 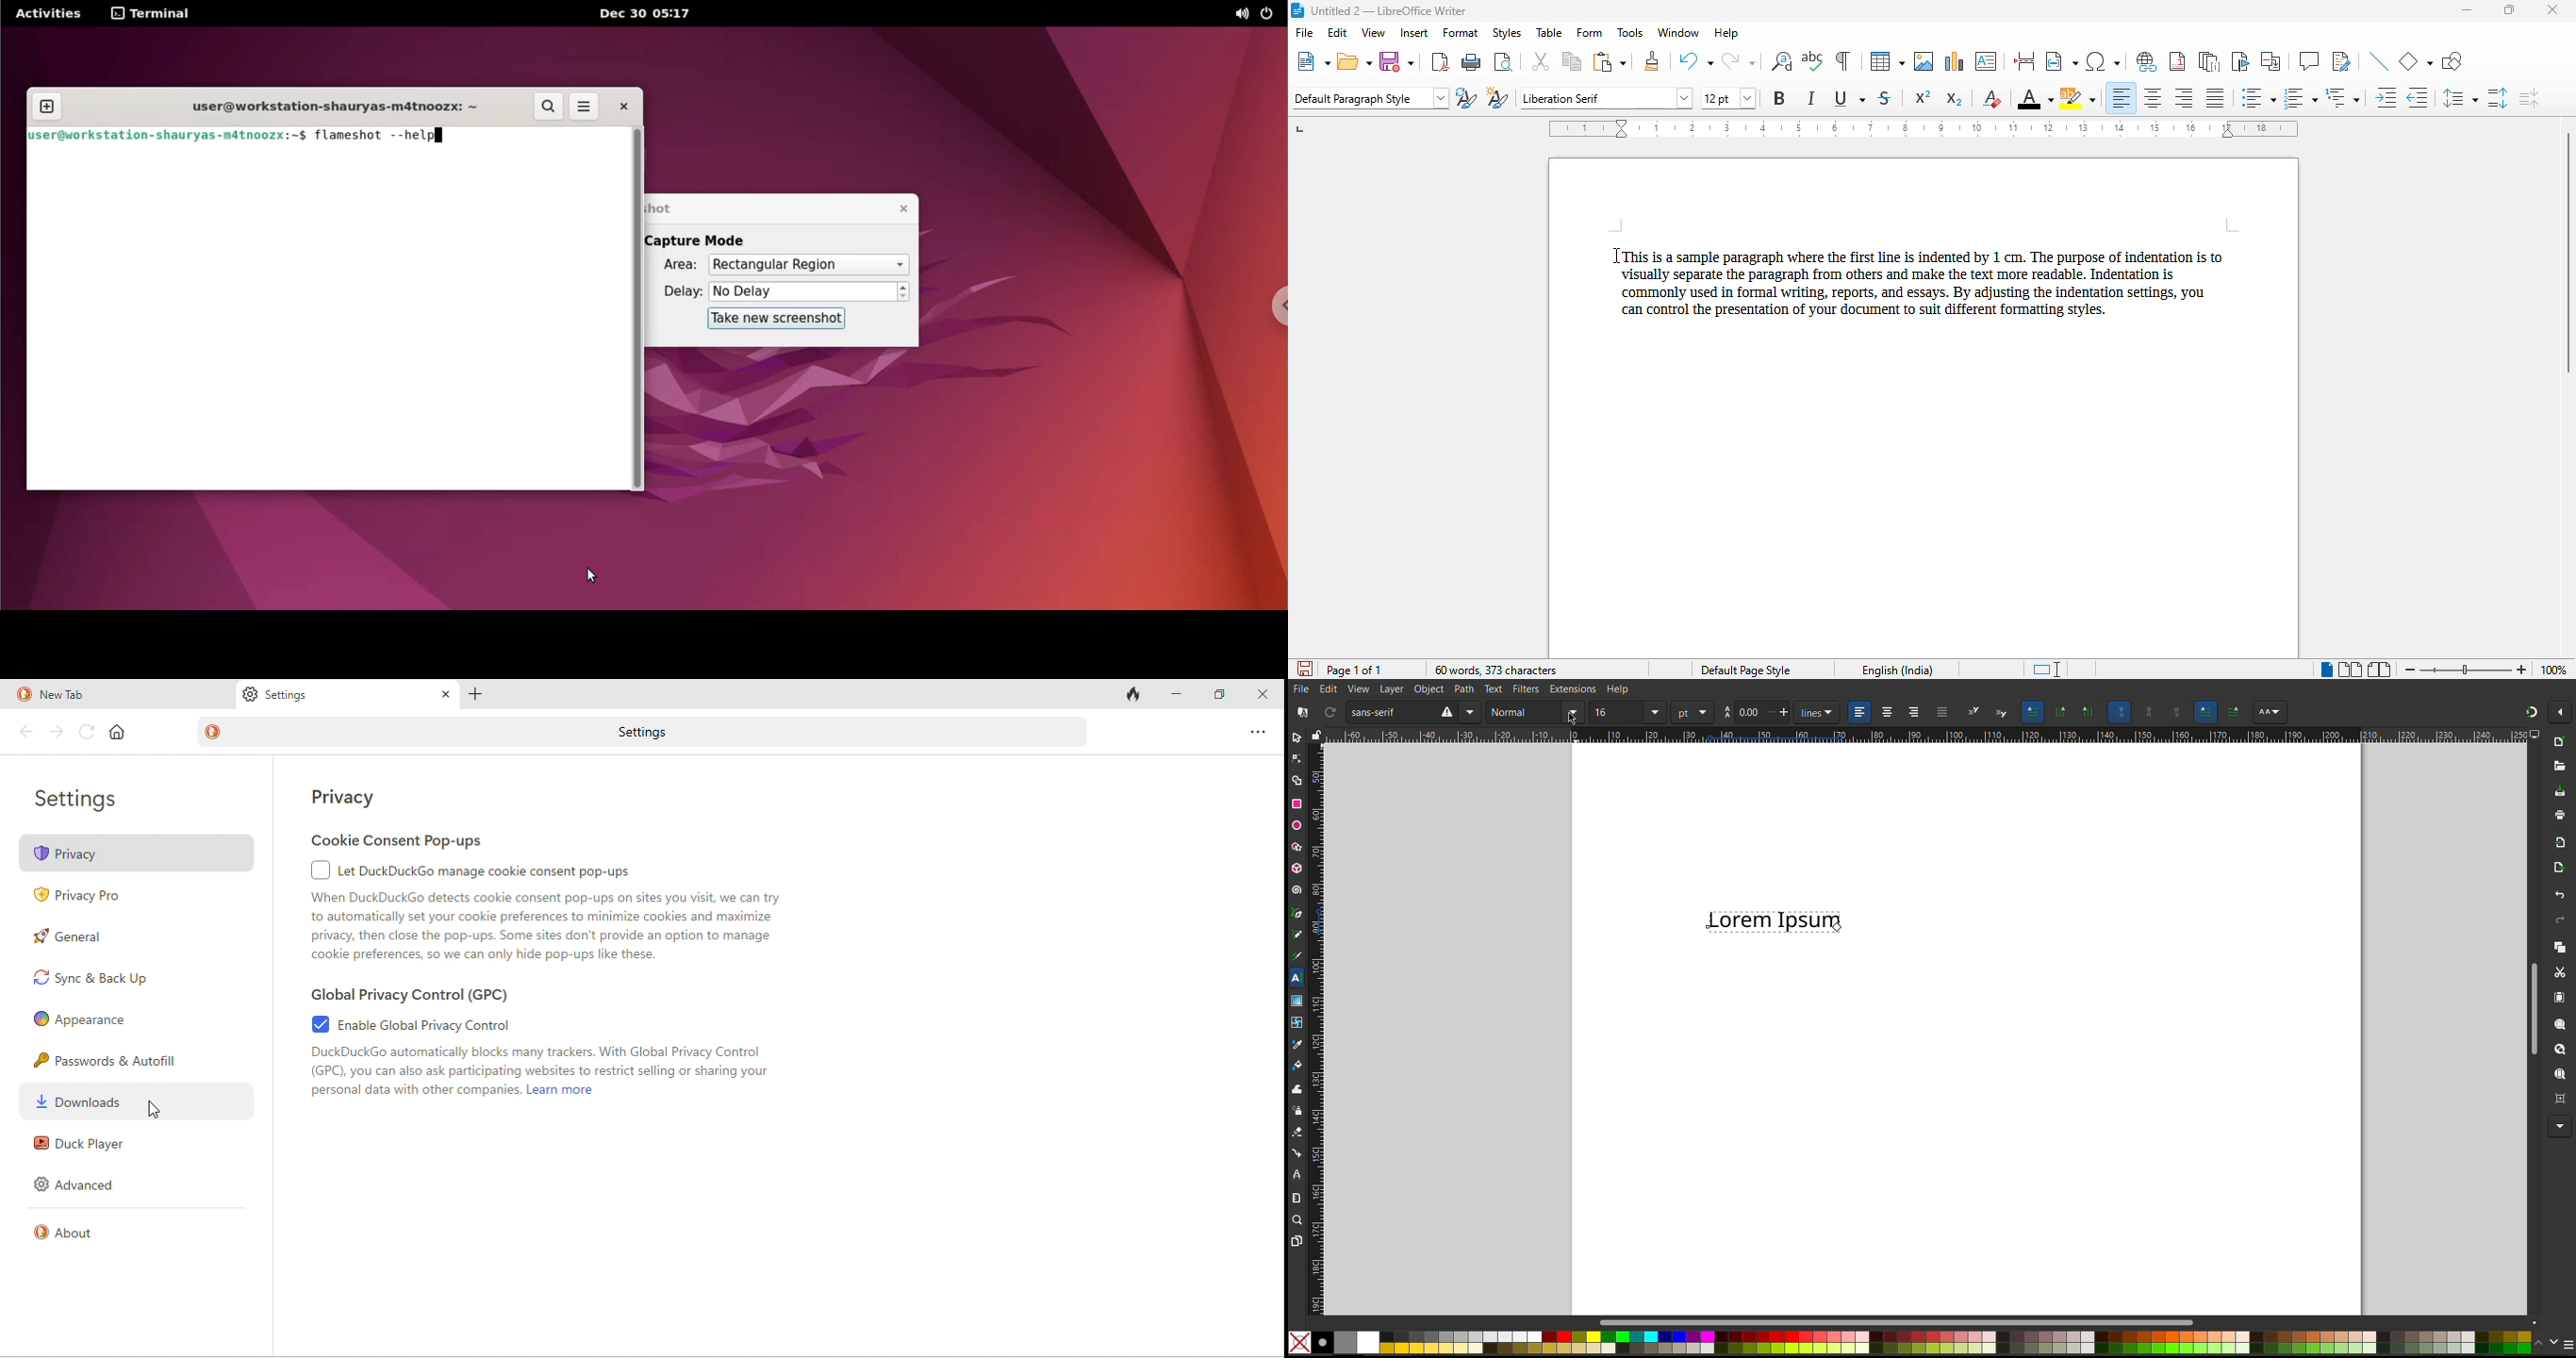 What do you see at coordinates (1380, 712) in the screenshot?
I see `Sans Serif` at bounding box center [1380, 712].